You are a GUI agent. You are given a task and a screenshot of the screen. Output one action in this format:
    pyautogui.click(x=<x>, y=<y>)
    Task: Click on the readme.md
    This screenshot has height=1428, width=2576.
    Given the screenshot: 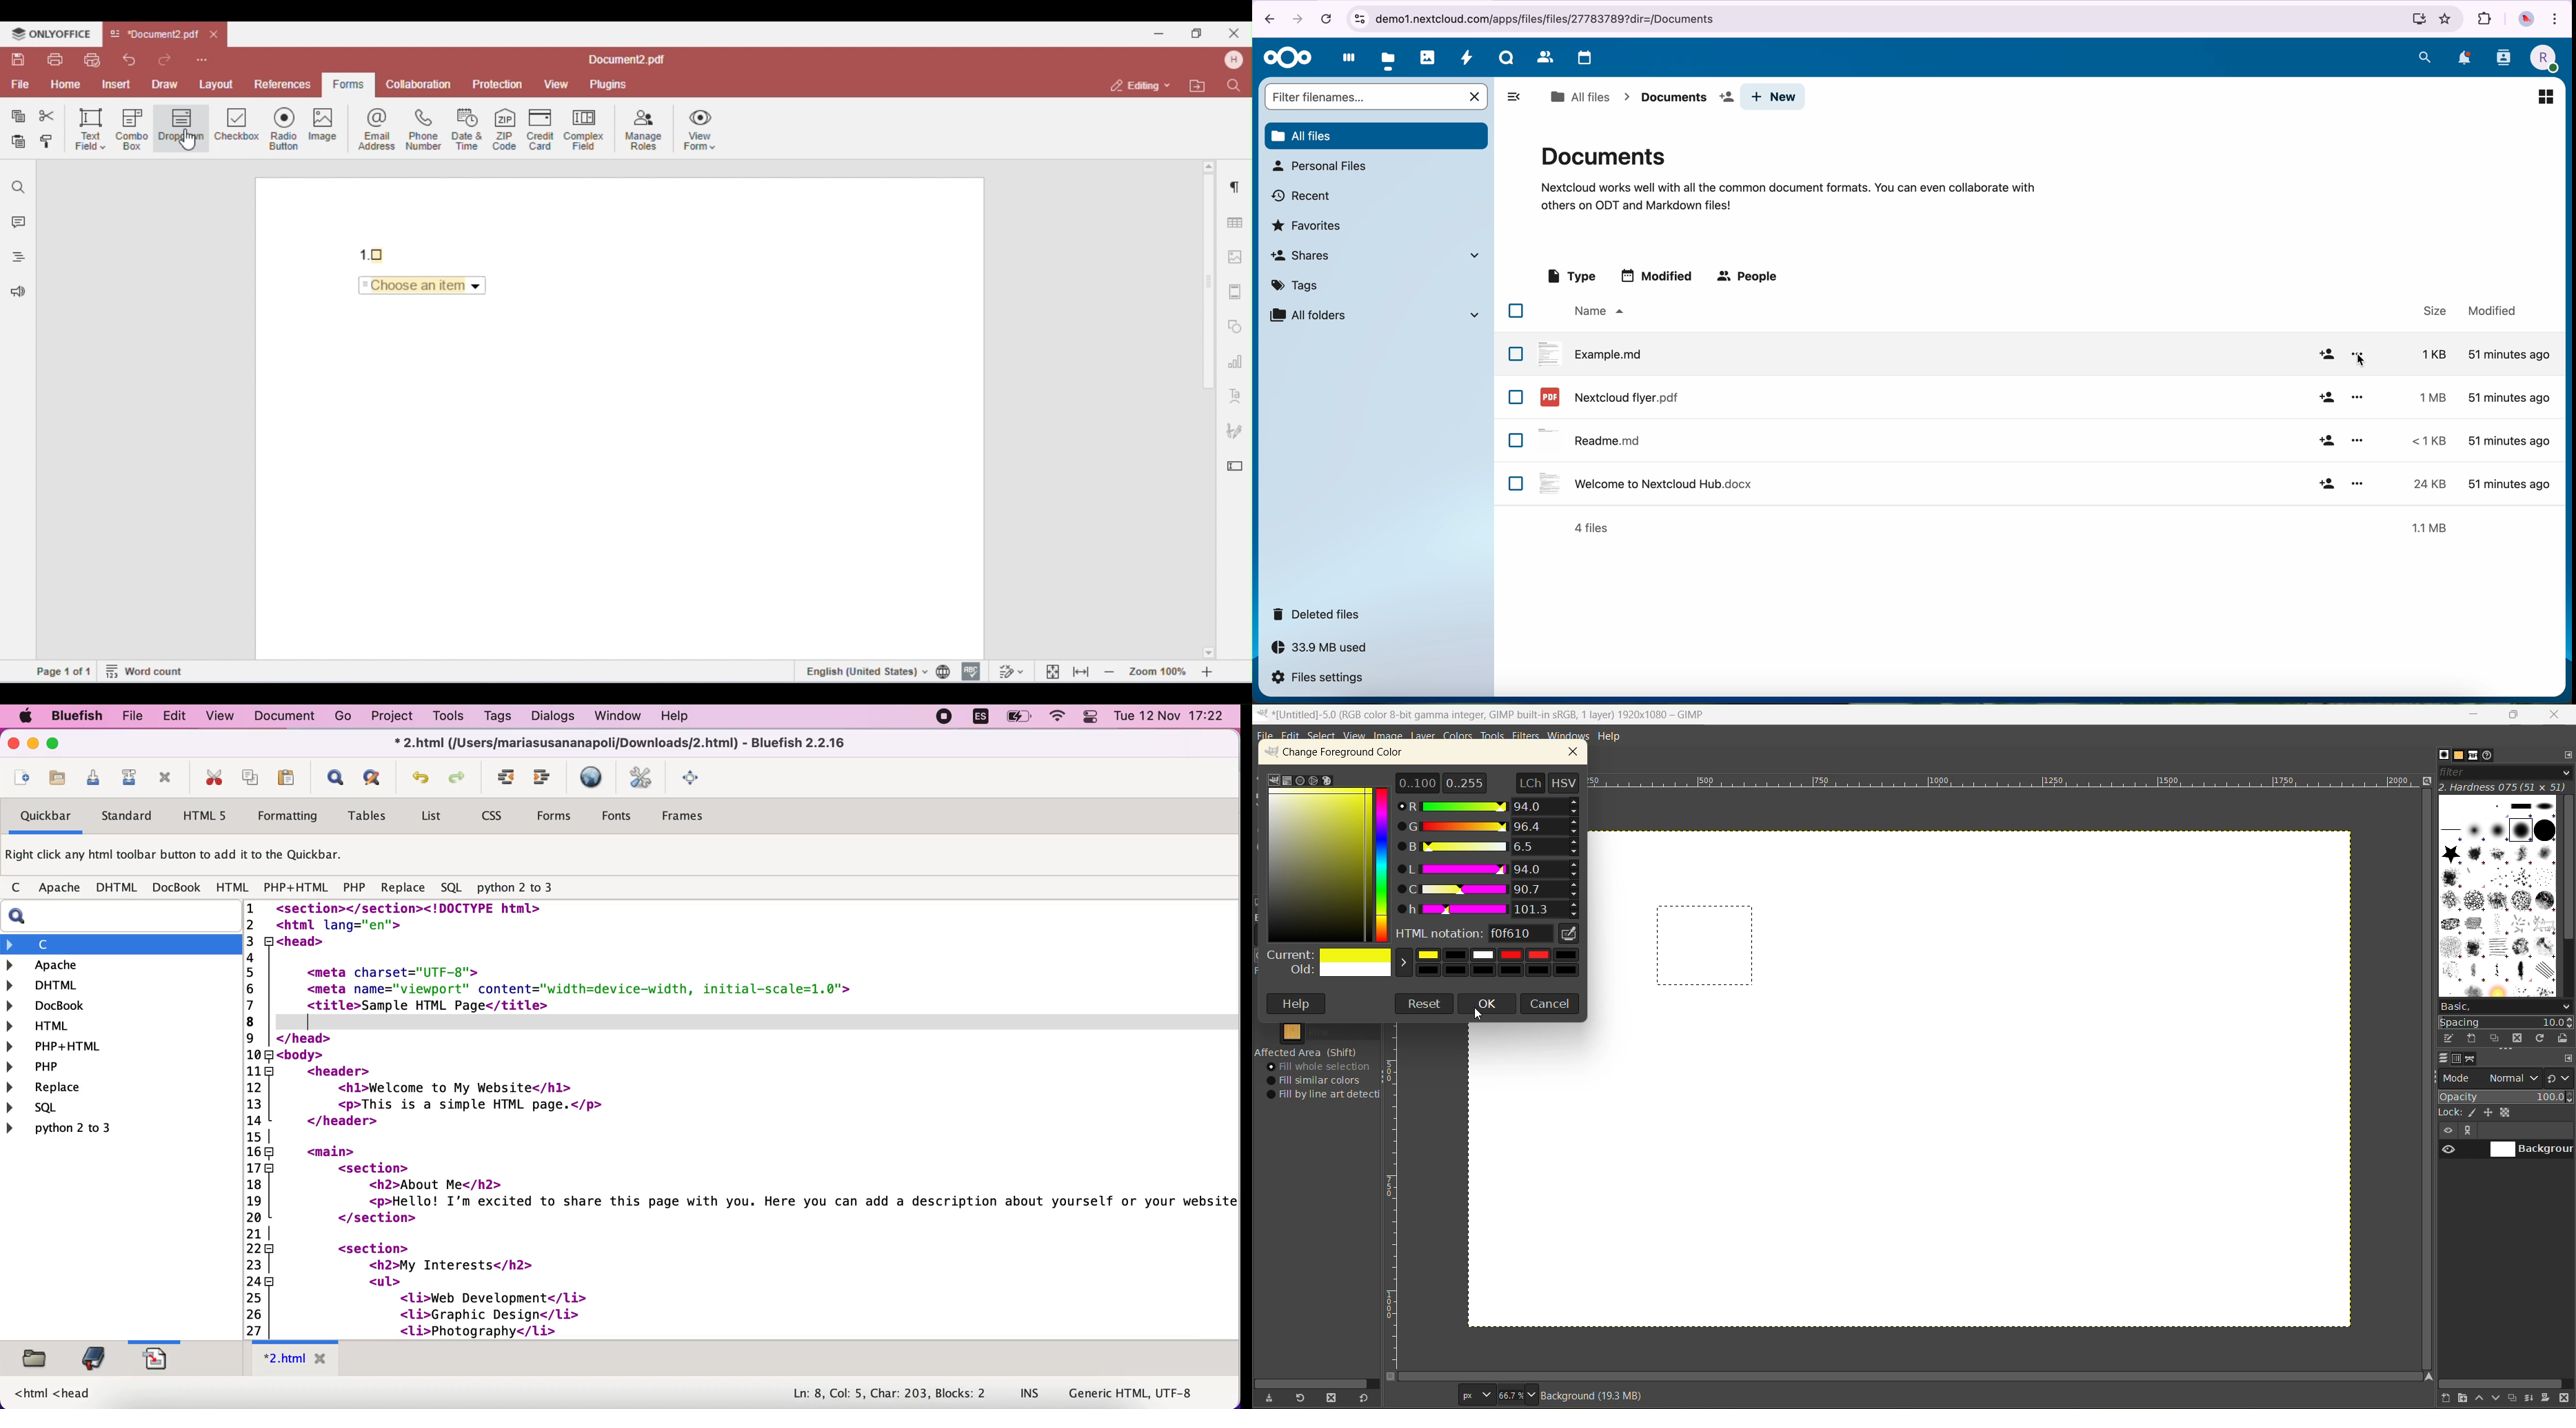 What is the action you would take?
    pyautogui.click(x=1592, y=438)
    